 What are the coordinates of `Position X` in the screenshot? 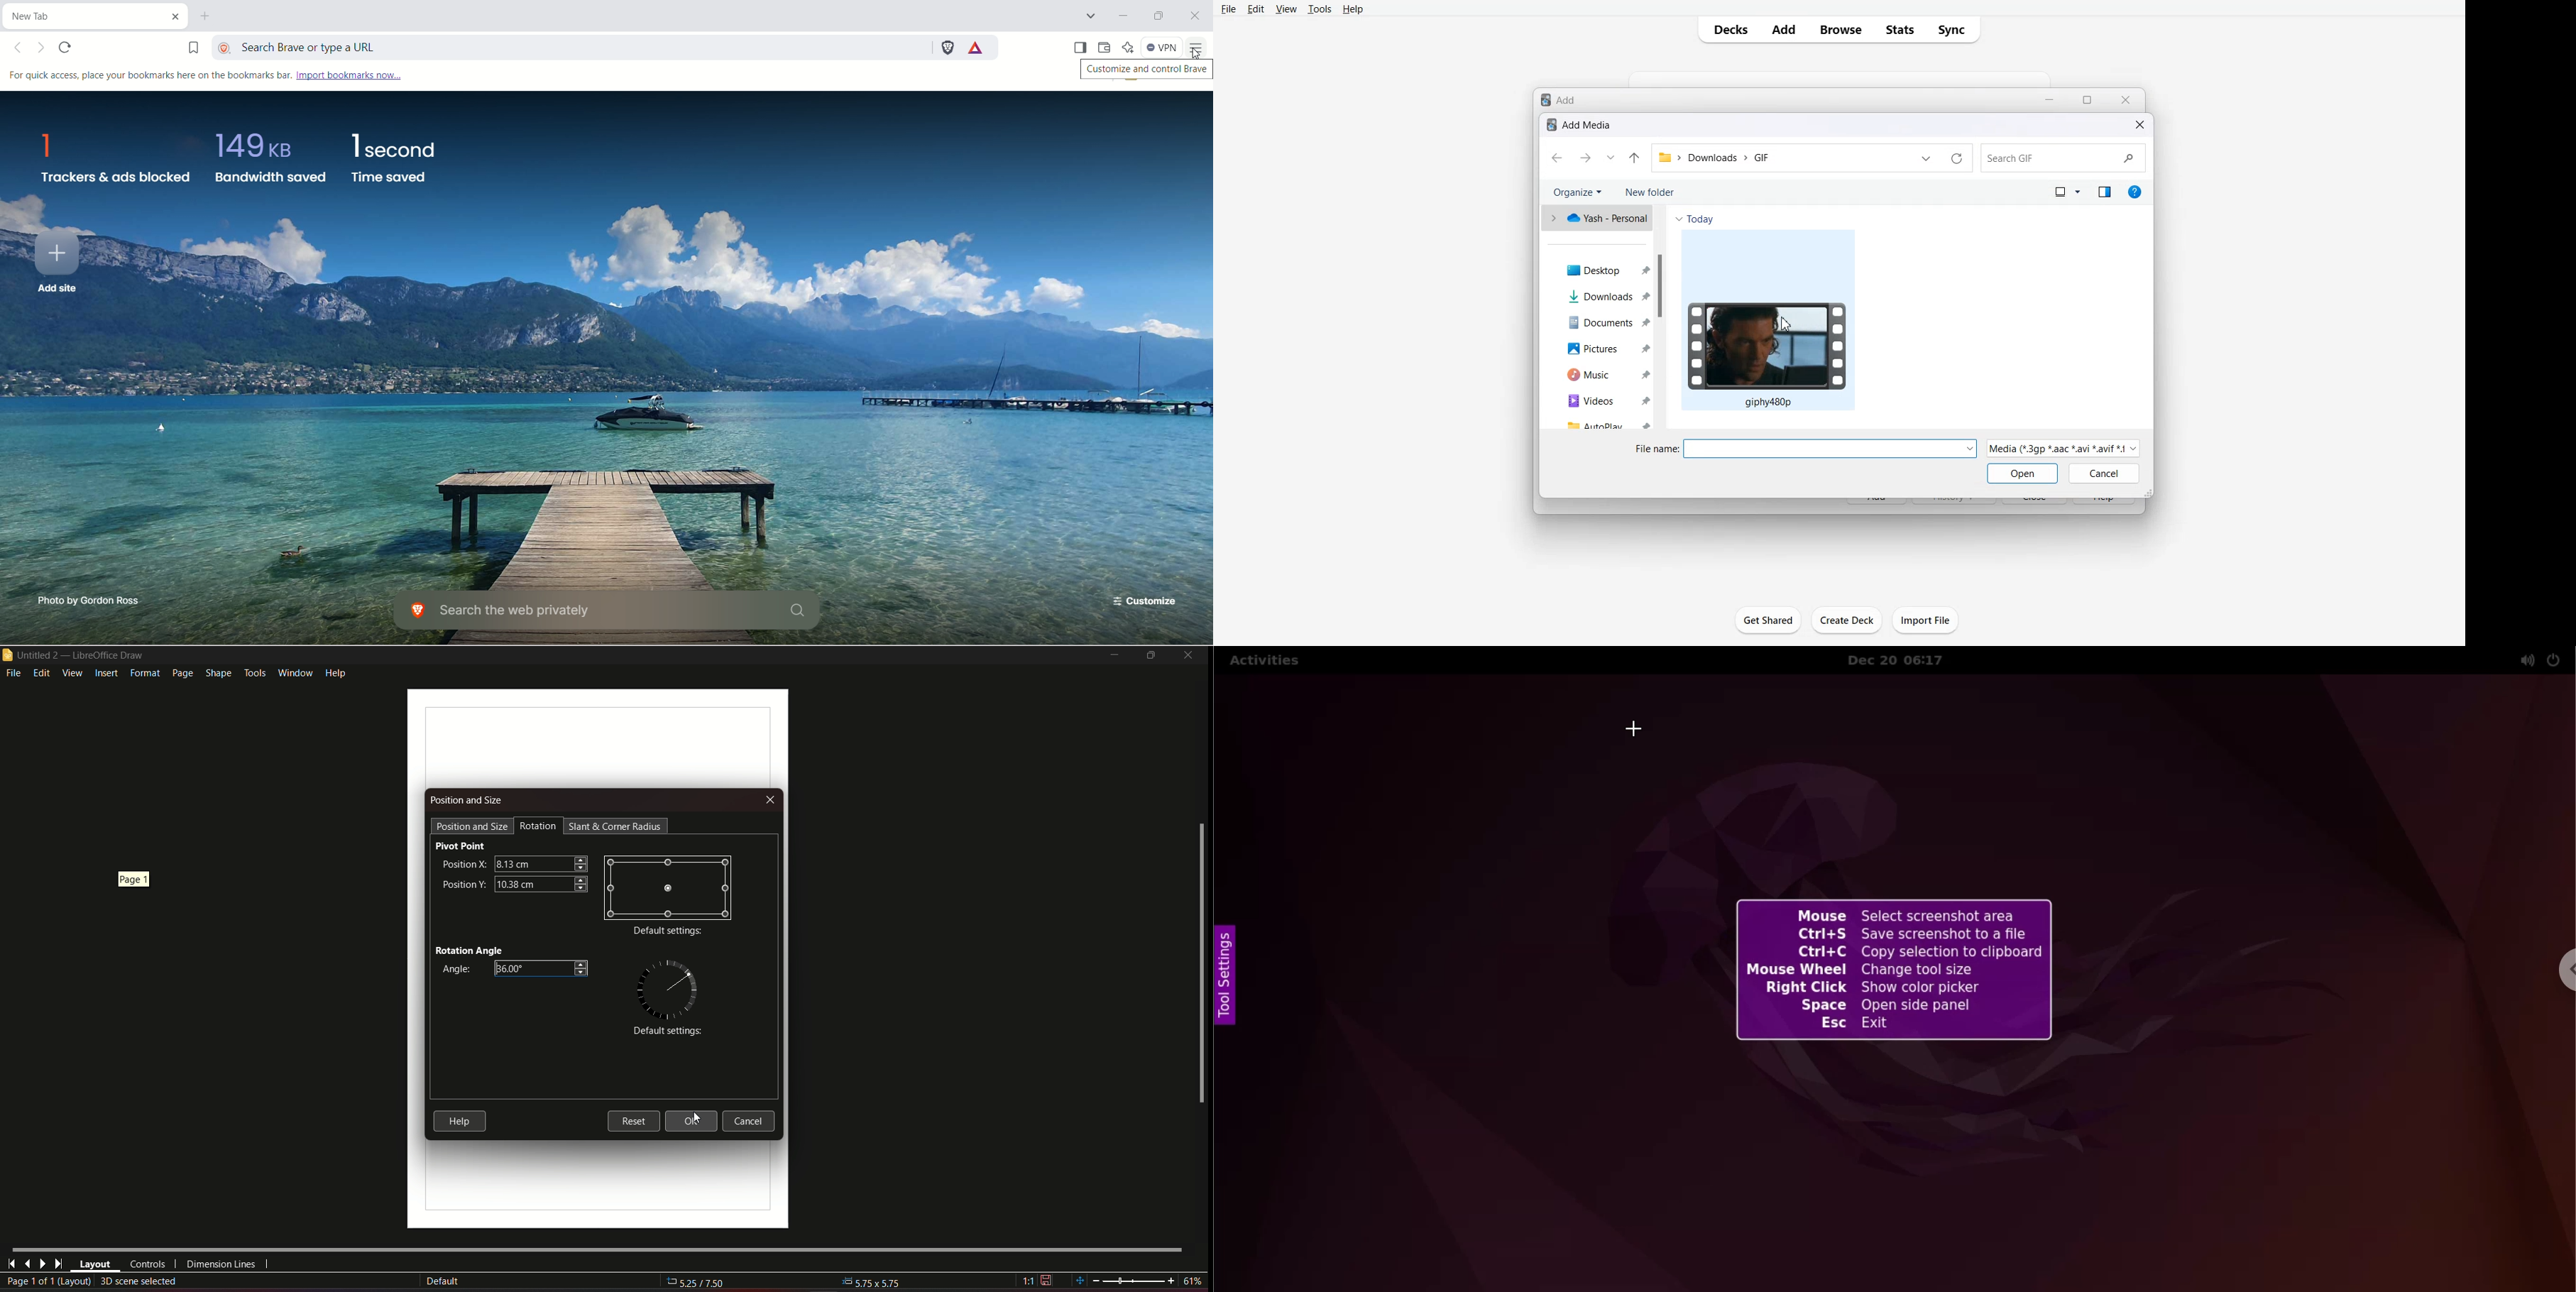 It's located at (463, 863).